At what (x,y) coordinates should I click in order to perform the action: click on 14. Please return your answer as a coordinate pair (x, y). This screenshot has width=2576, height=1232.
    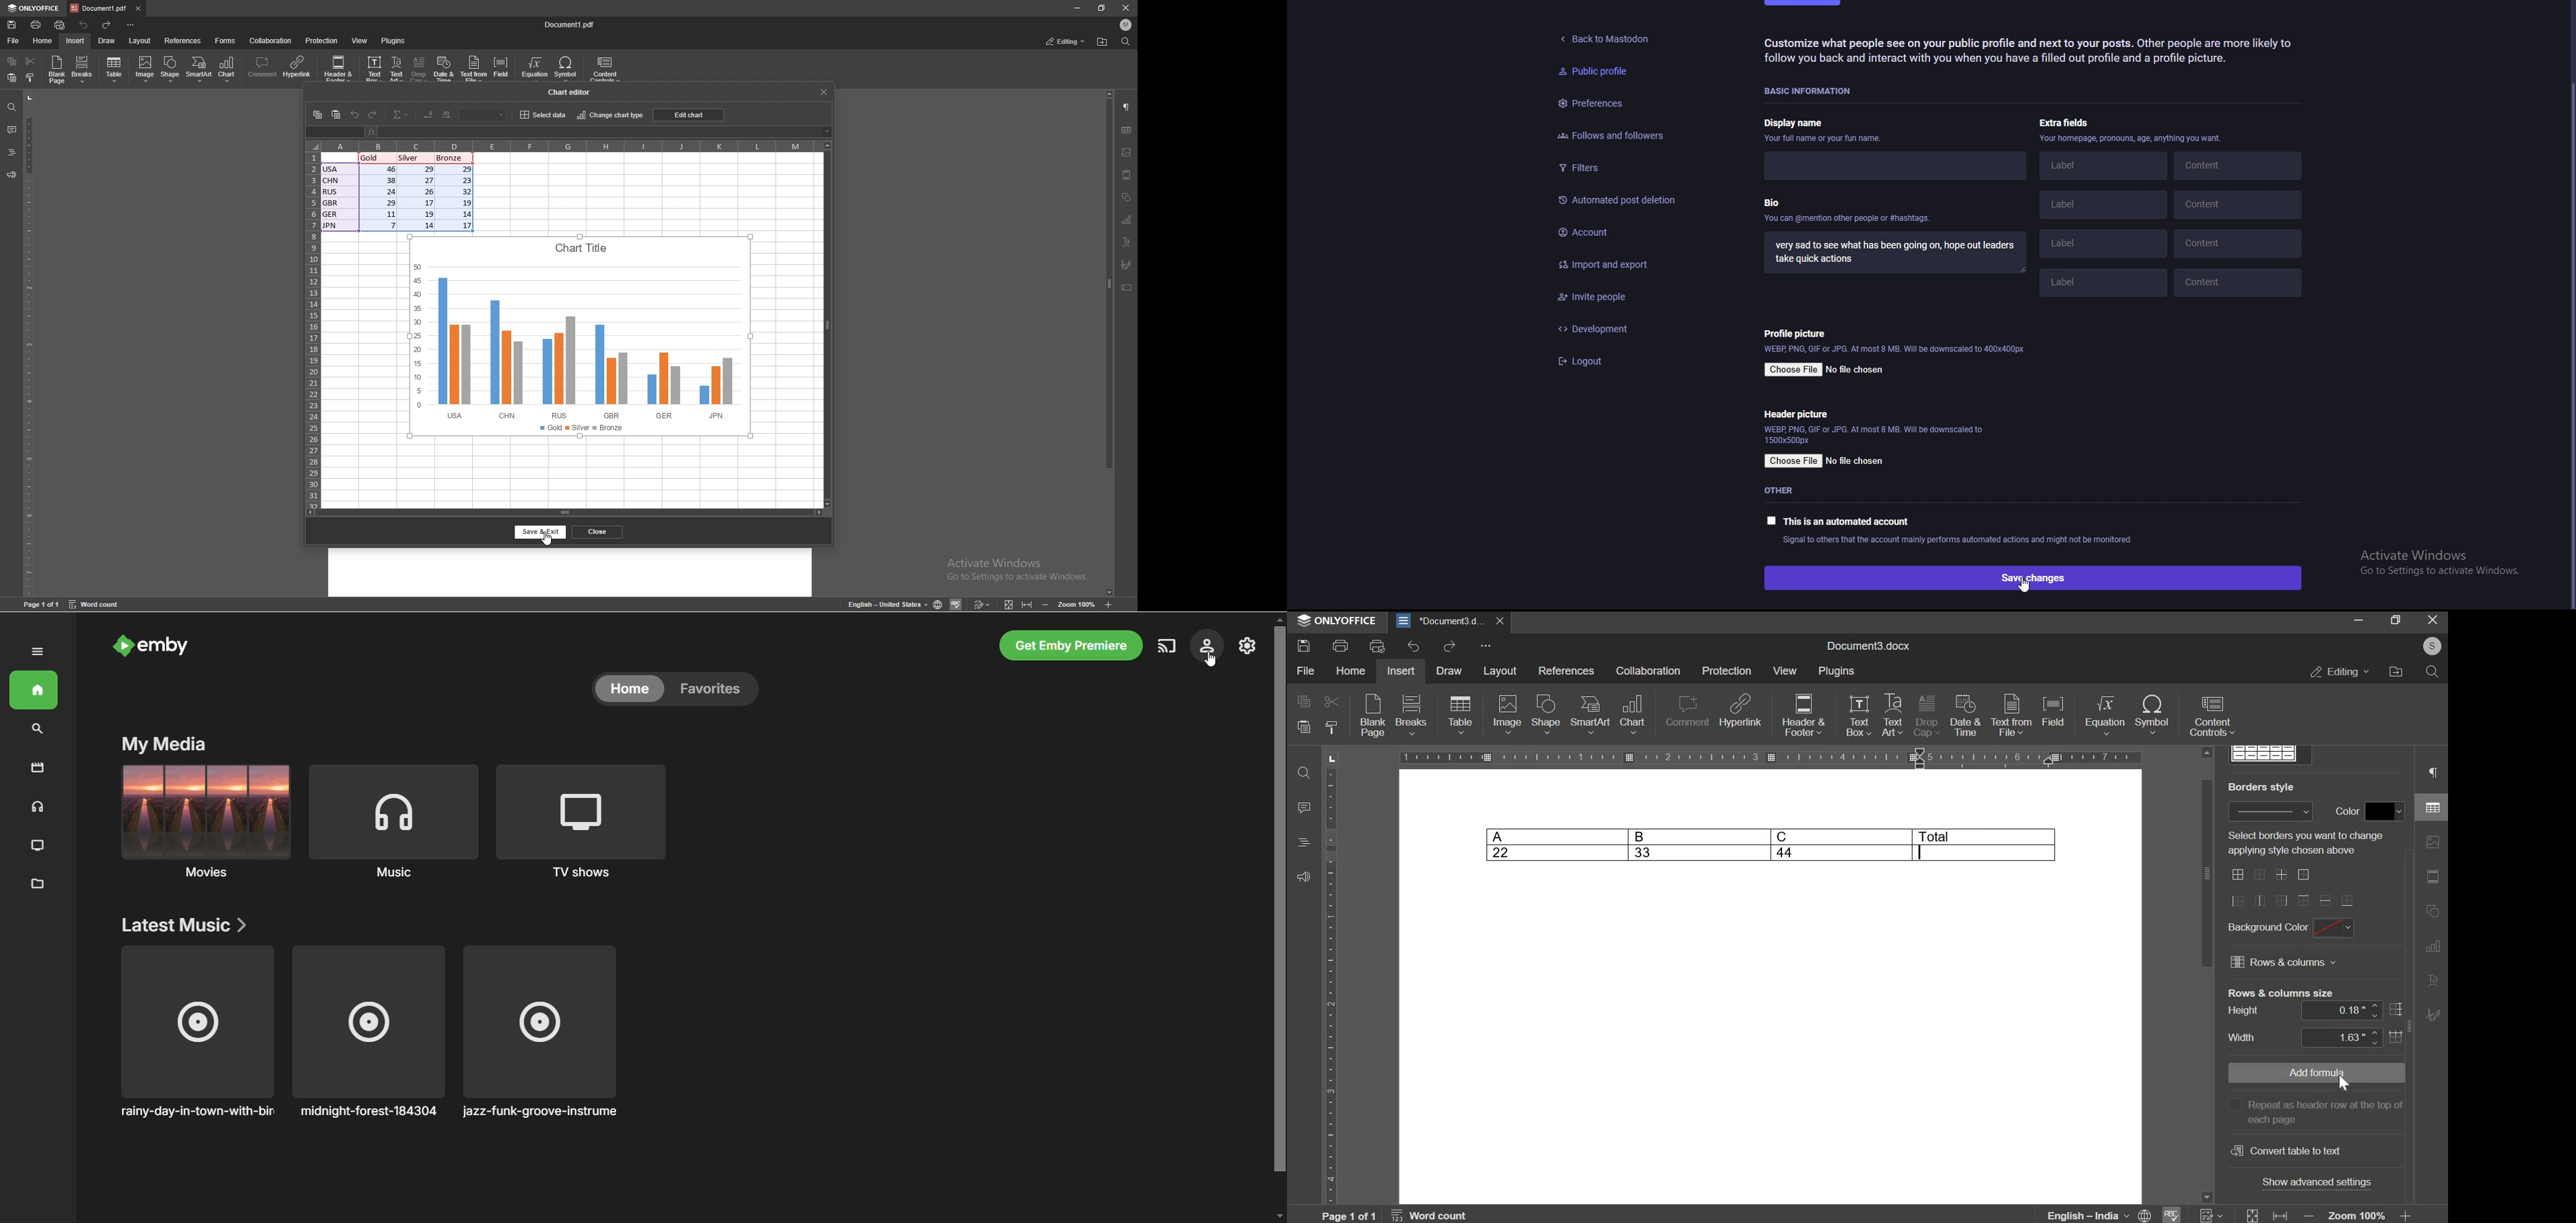
    Looking at the image, I should click on (426, 225).